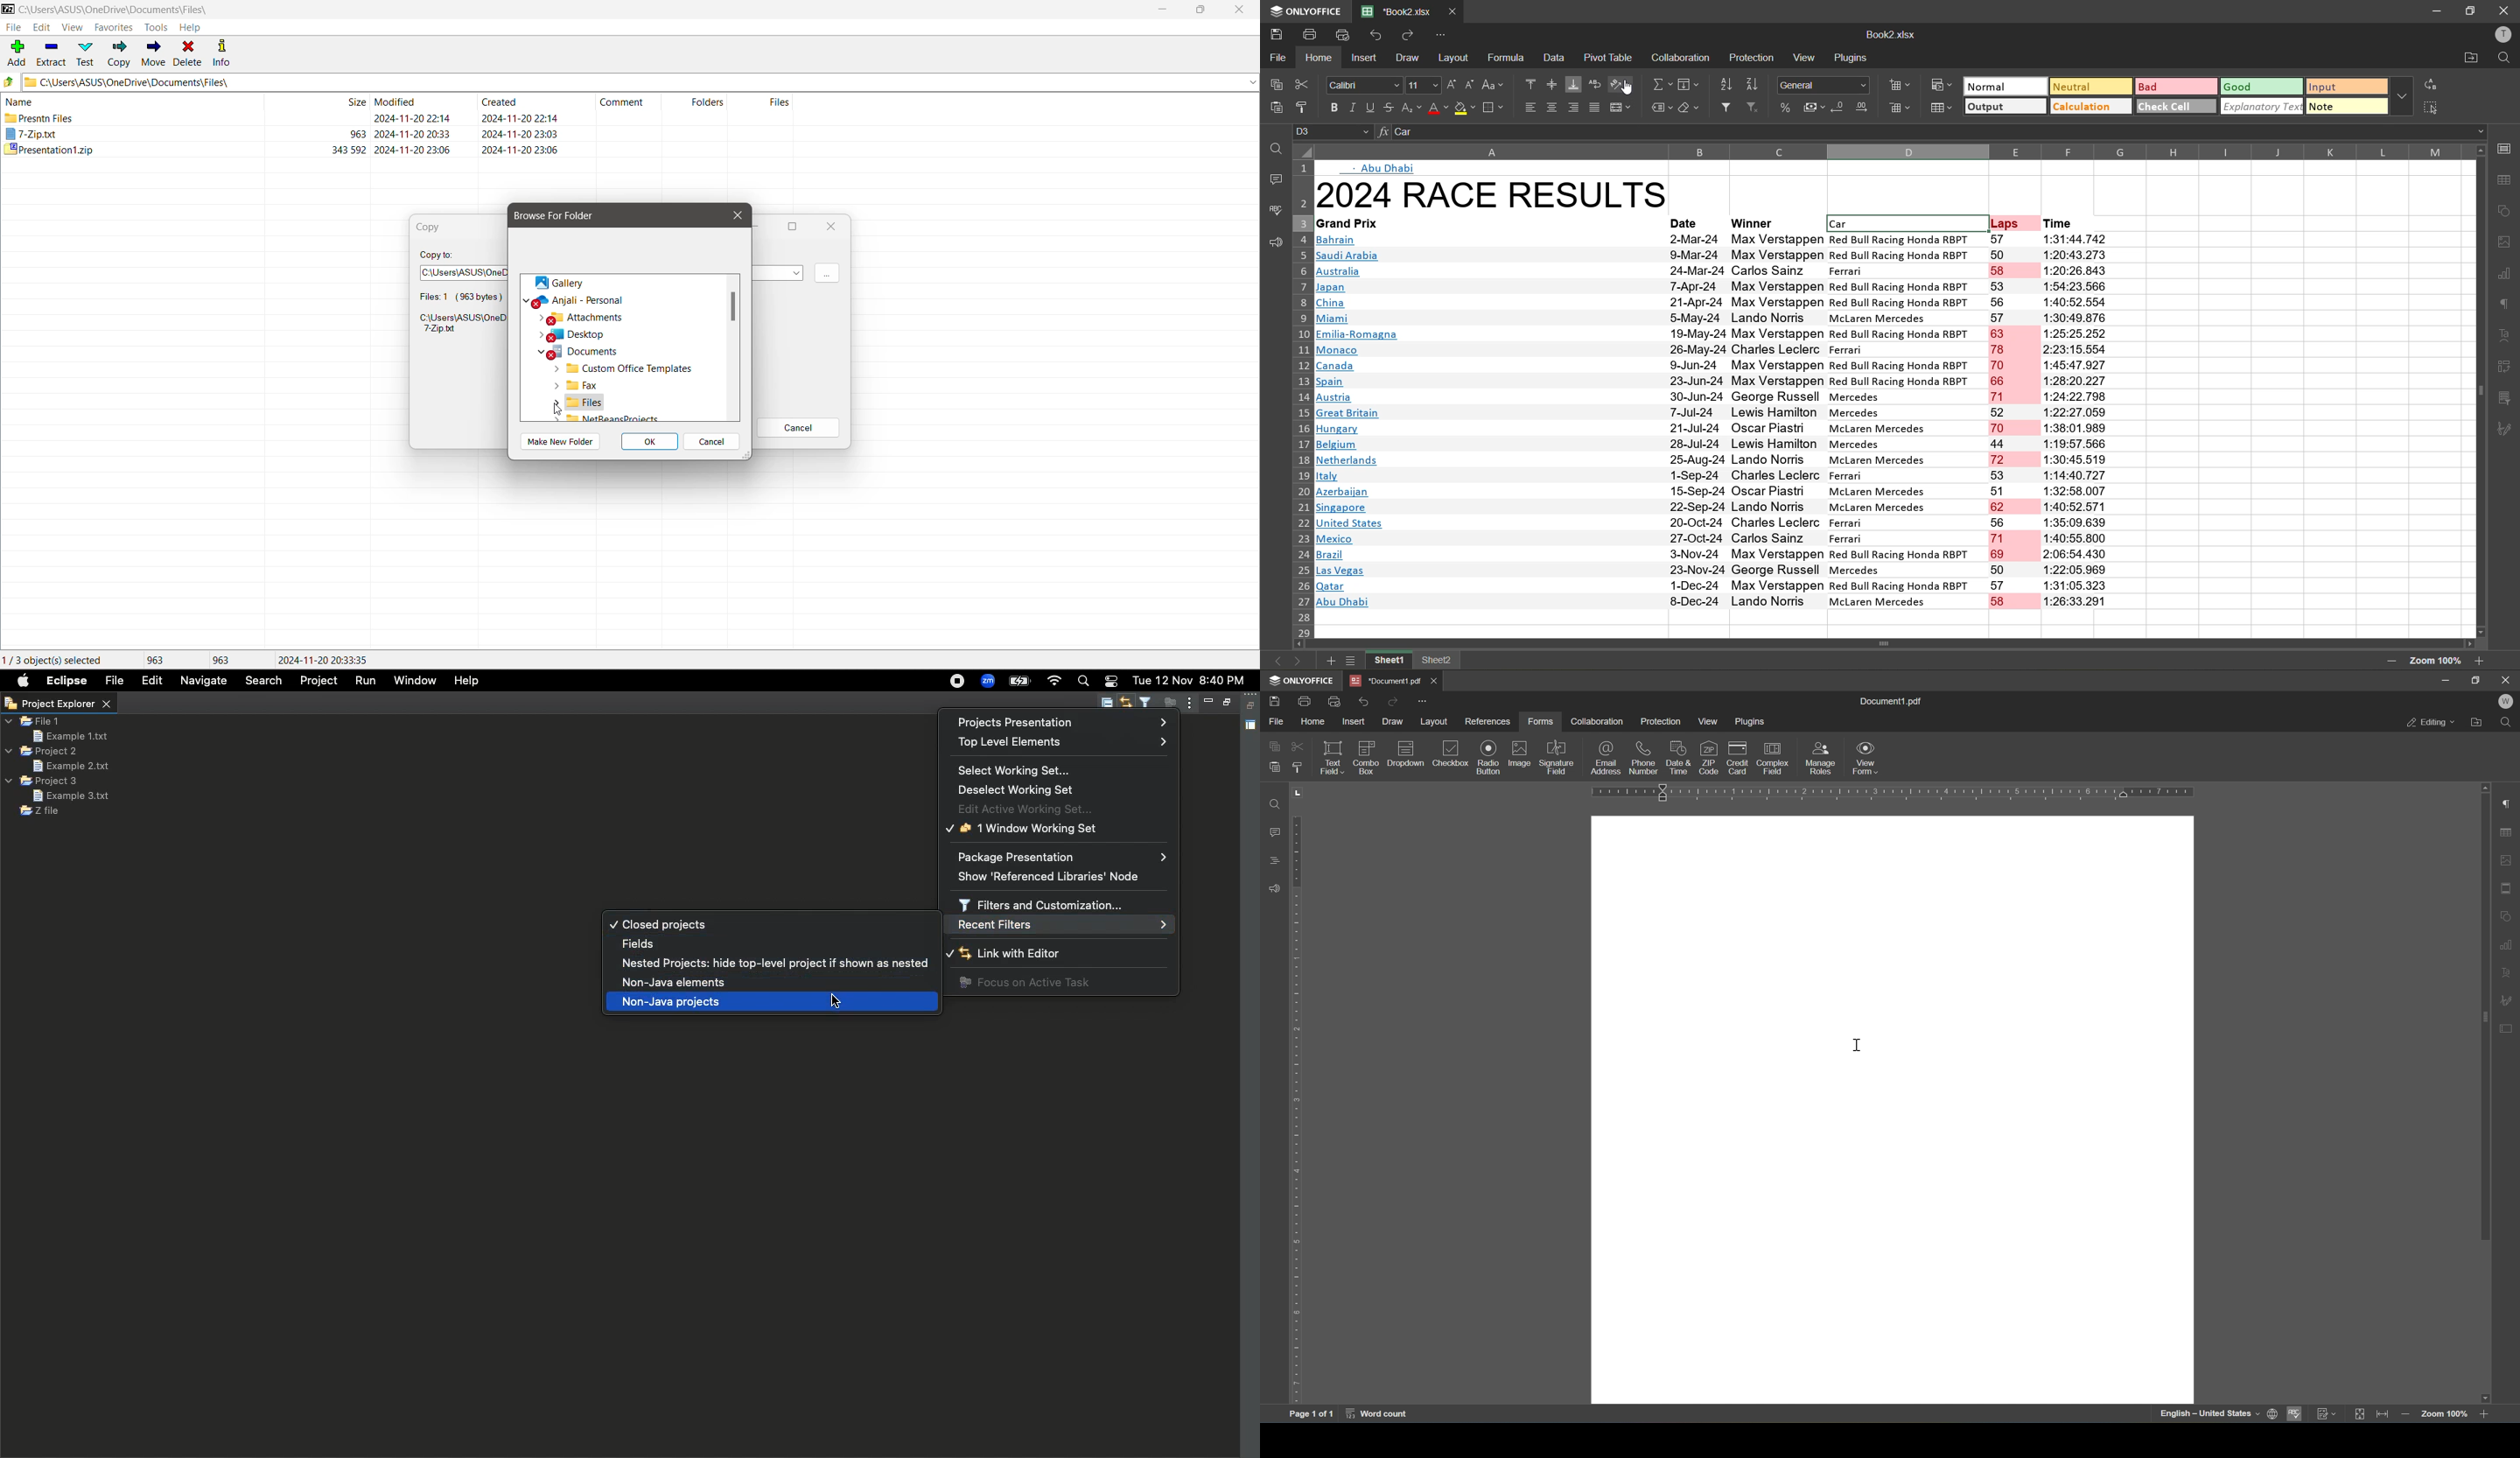 The height and width of the screenshot is (1484, 2520). What do you see at coordinates (1274, 660) in the screenshot?
I see `previous` at bounding box center [1274, 660].